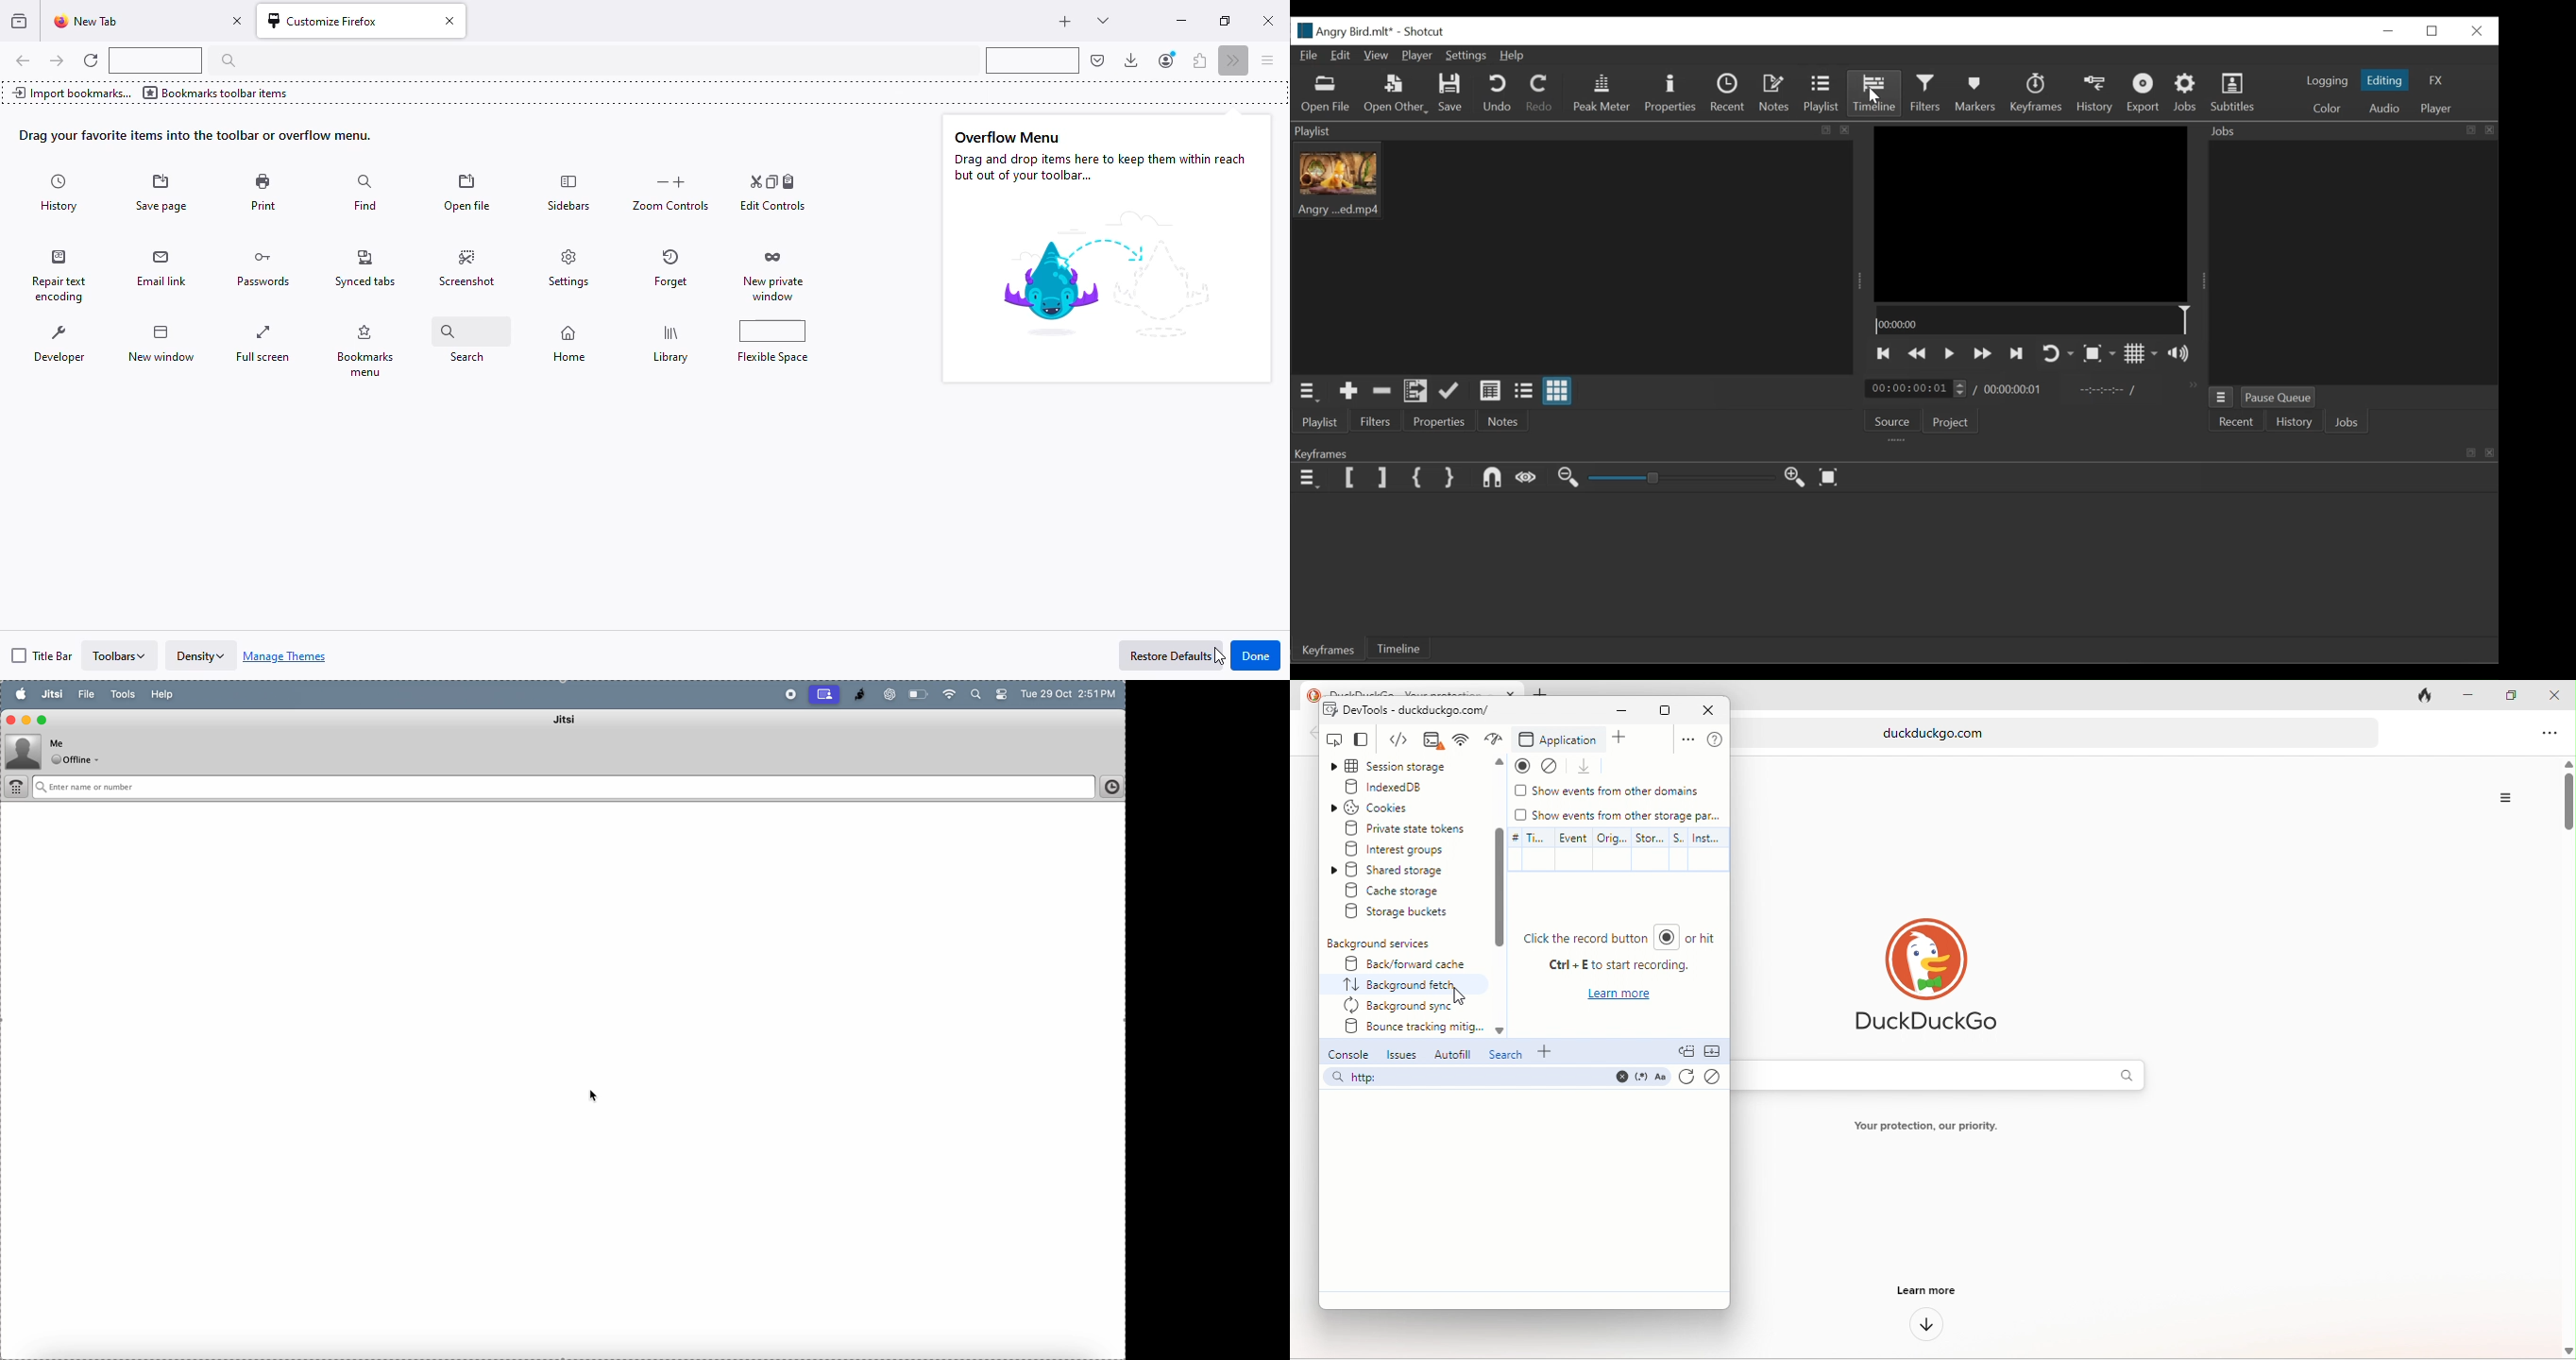 The width and height of the screenshot is (2576, 1372). What do you see at coordinates (1451, 392) in the screenshot?
I see `Append` at bounding box center [1451, 392].